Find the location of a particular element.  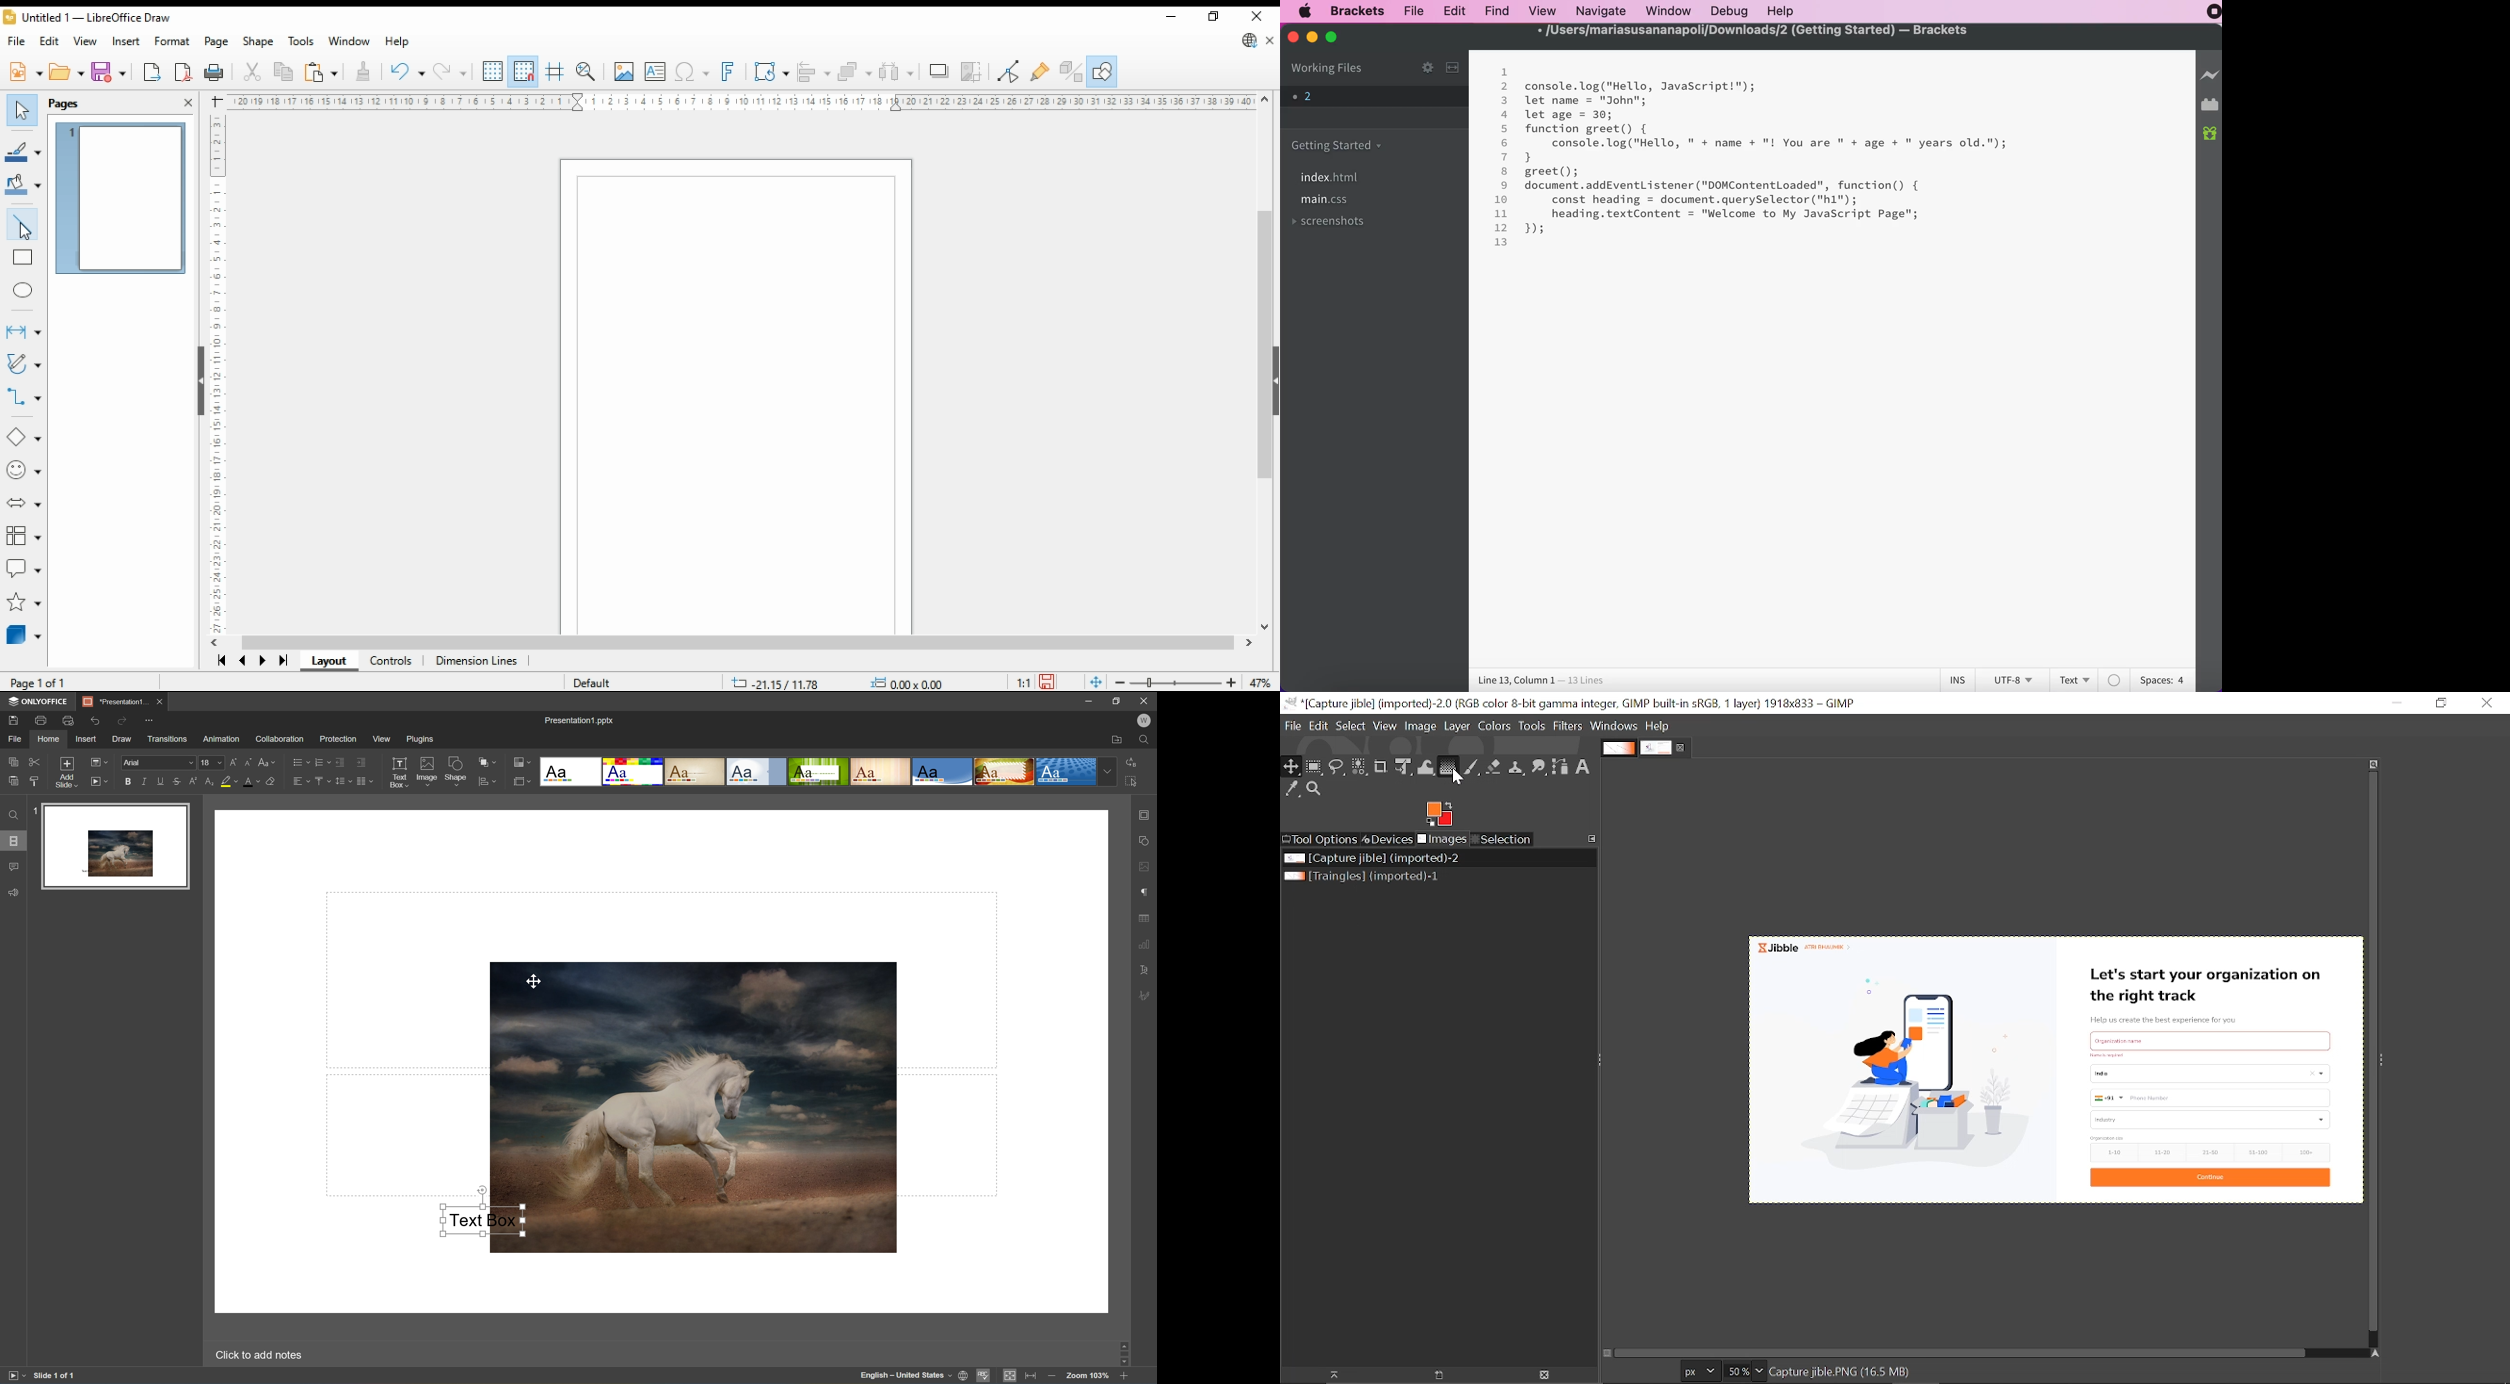

Vertical align is located at coordinates (322, 781).